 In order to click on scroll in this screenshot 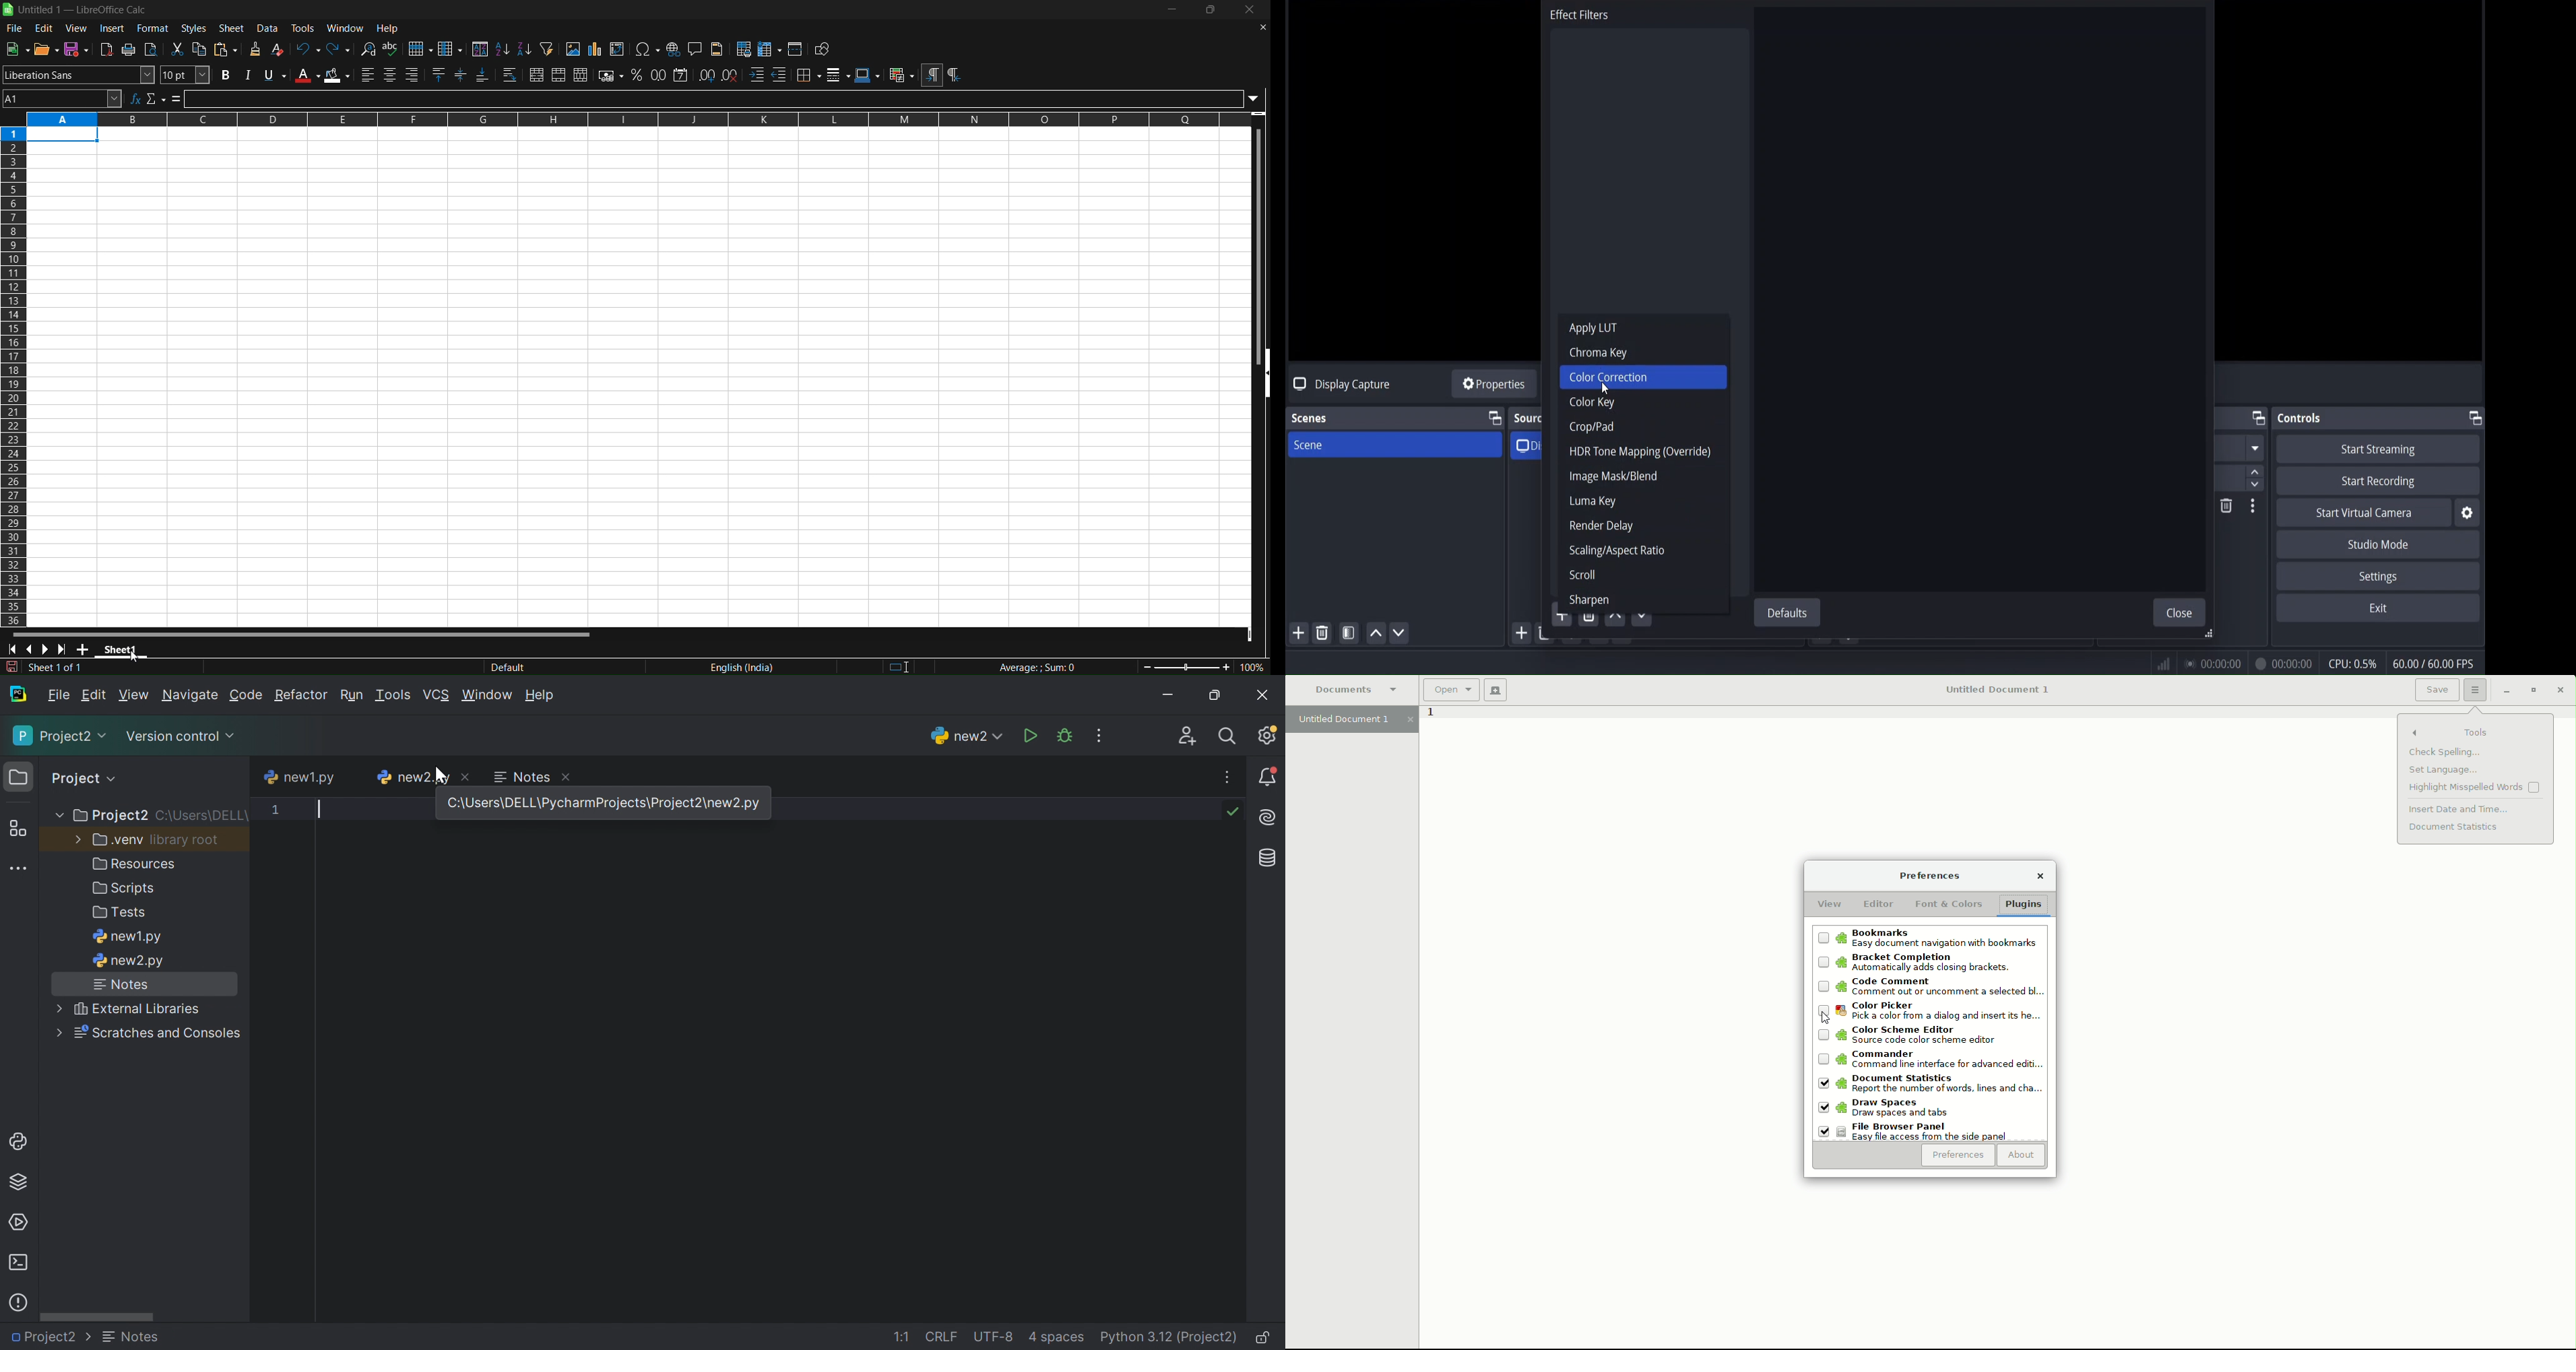, I will do `click(1582, 577)`.